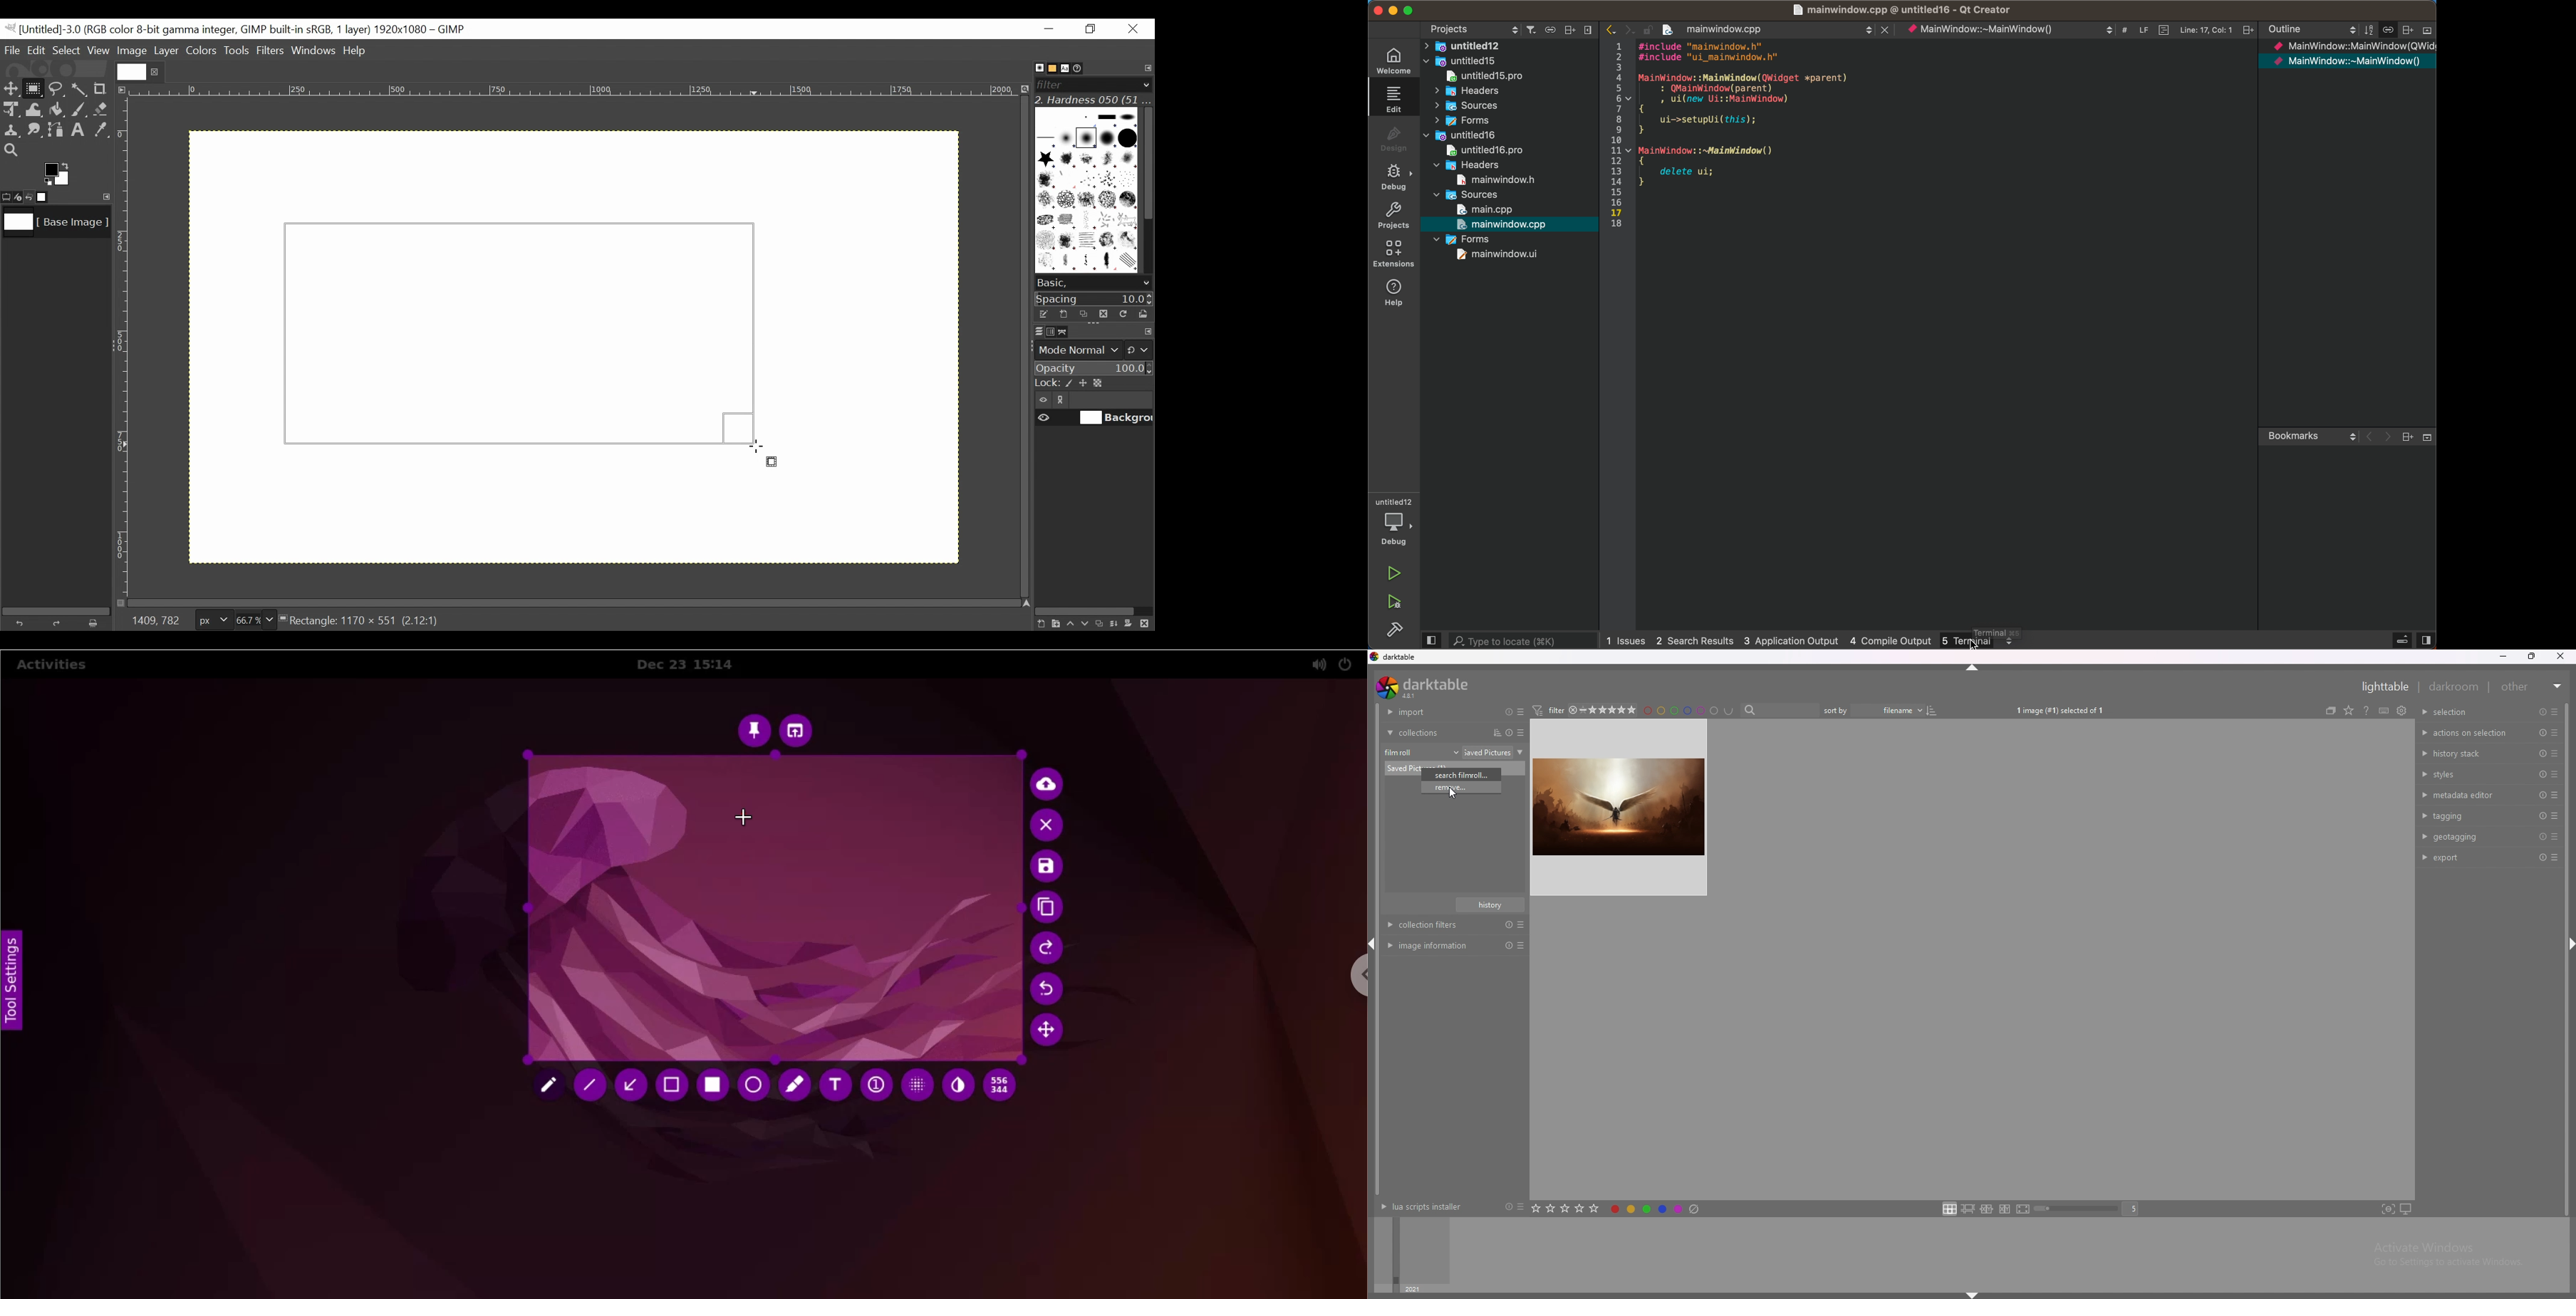  Describe the element at coordinates (1570, 30) in the screenshot. I see `add file` at that location.